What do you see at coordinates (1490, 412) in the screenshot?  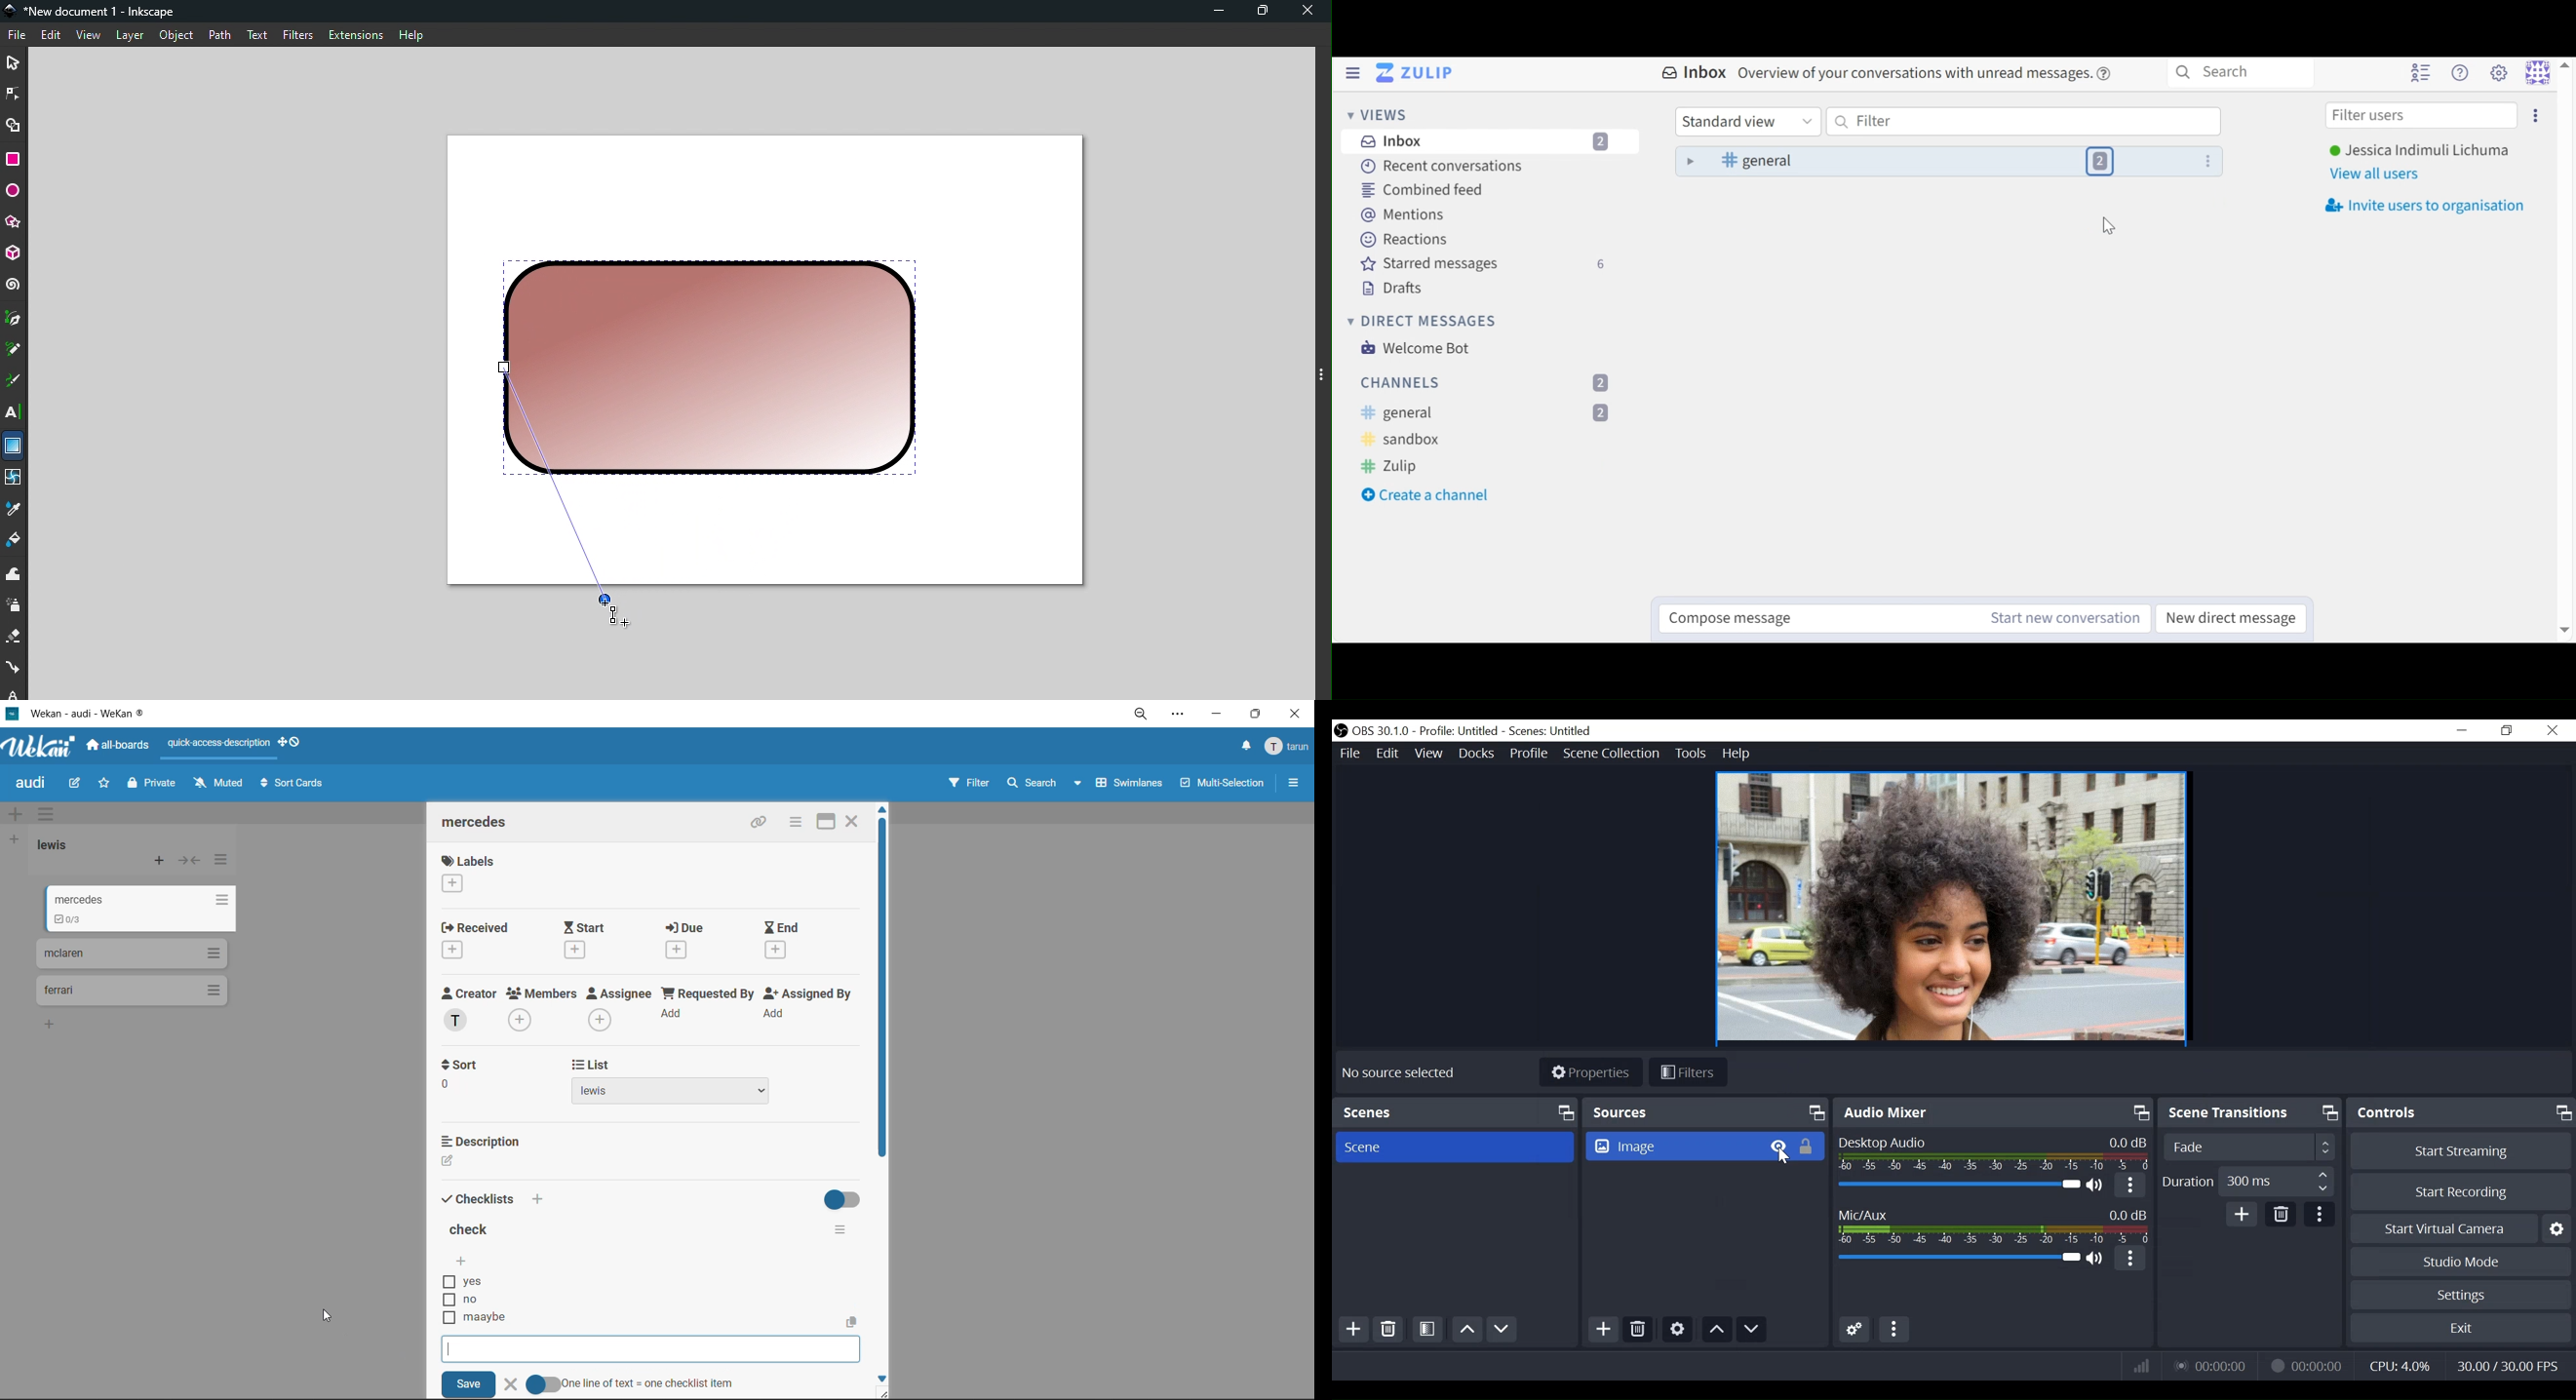 I see `General` at bounding box center [1490, 412].